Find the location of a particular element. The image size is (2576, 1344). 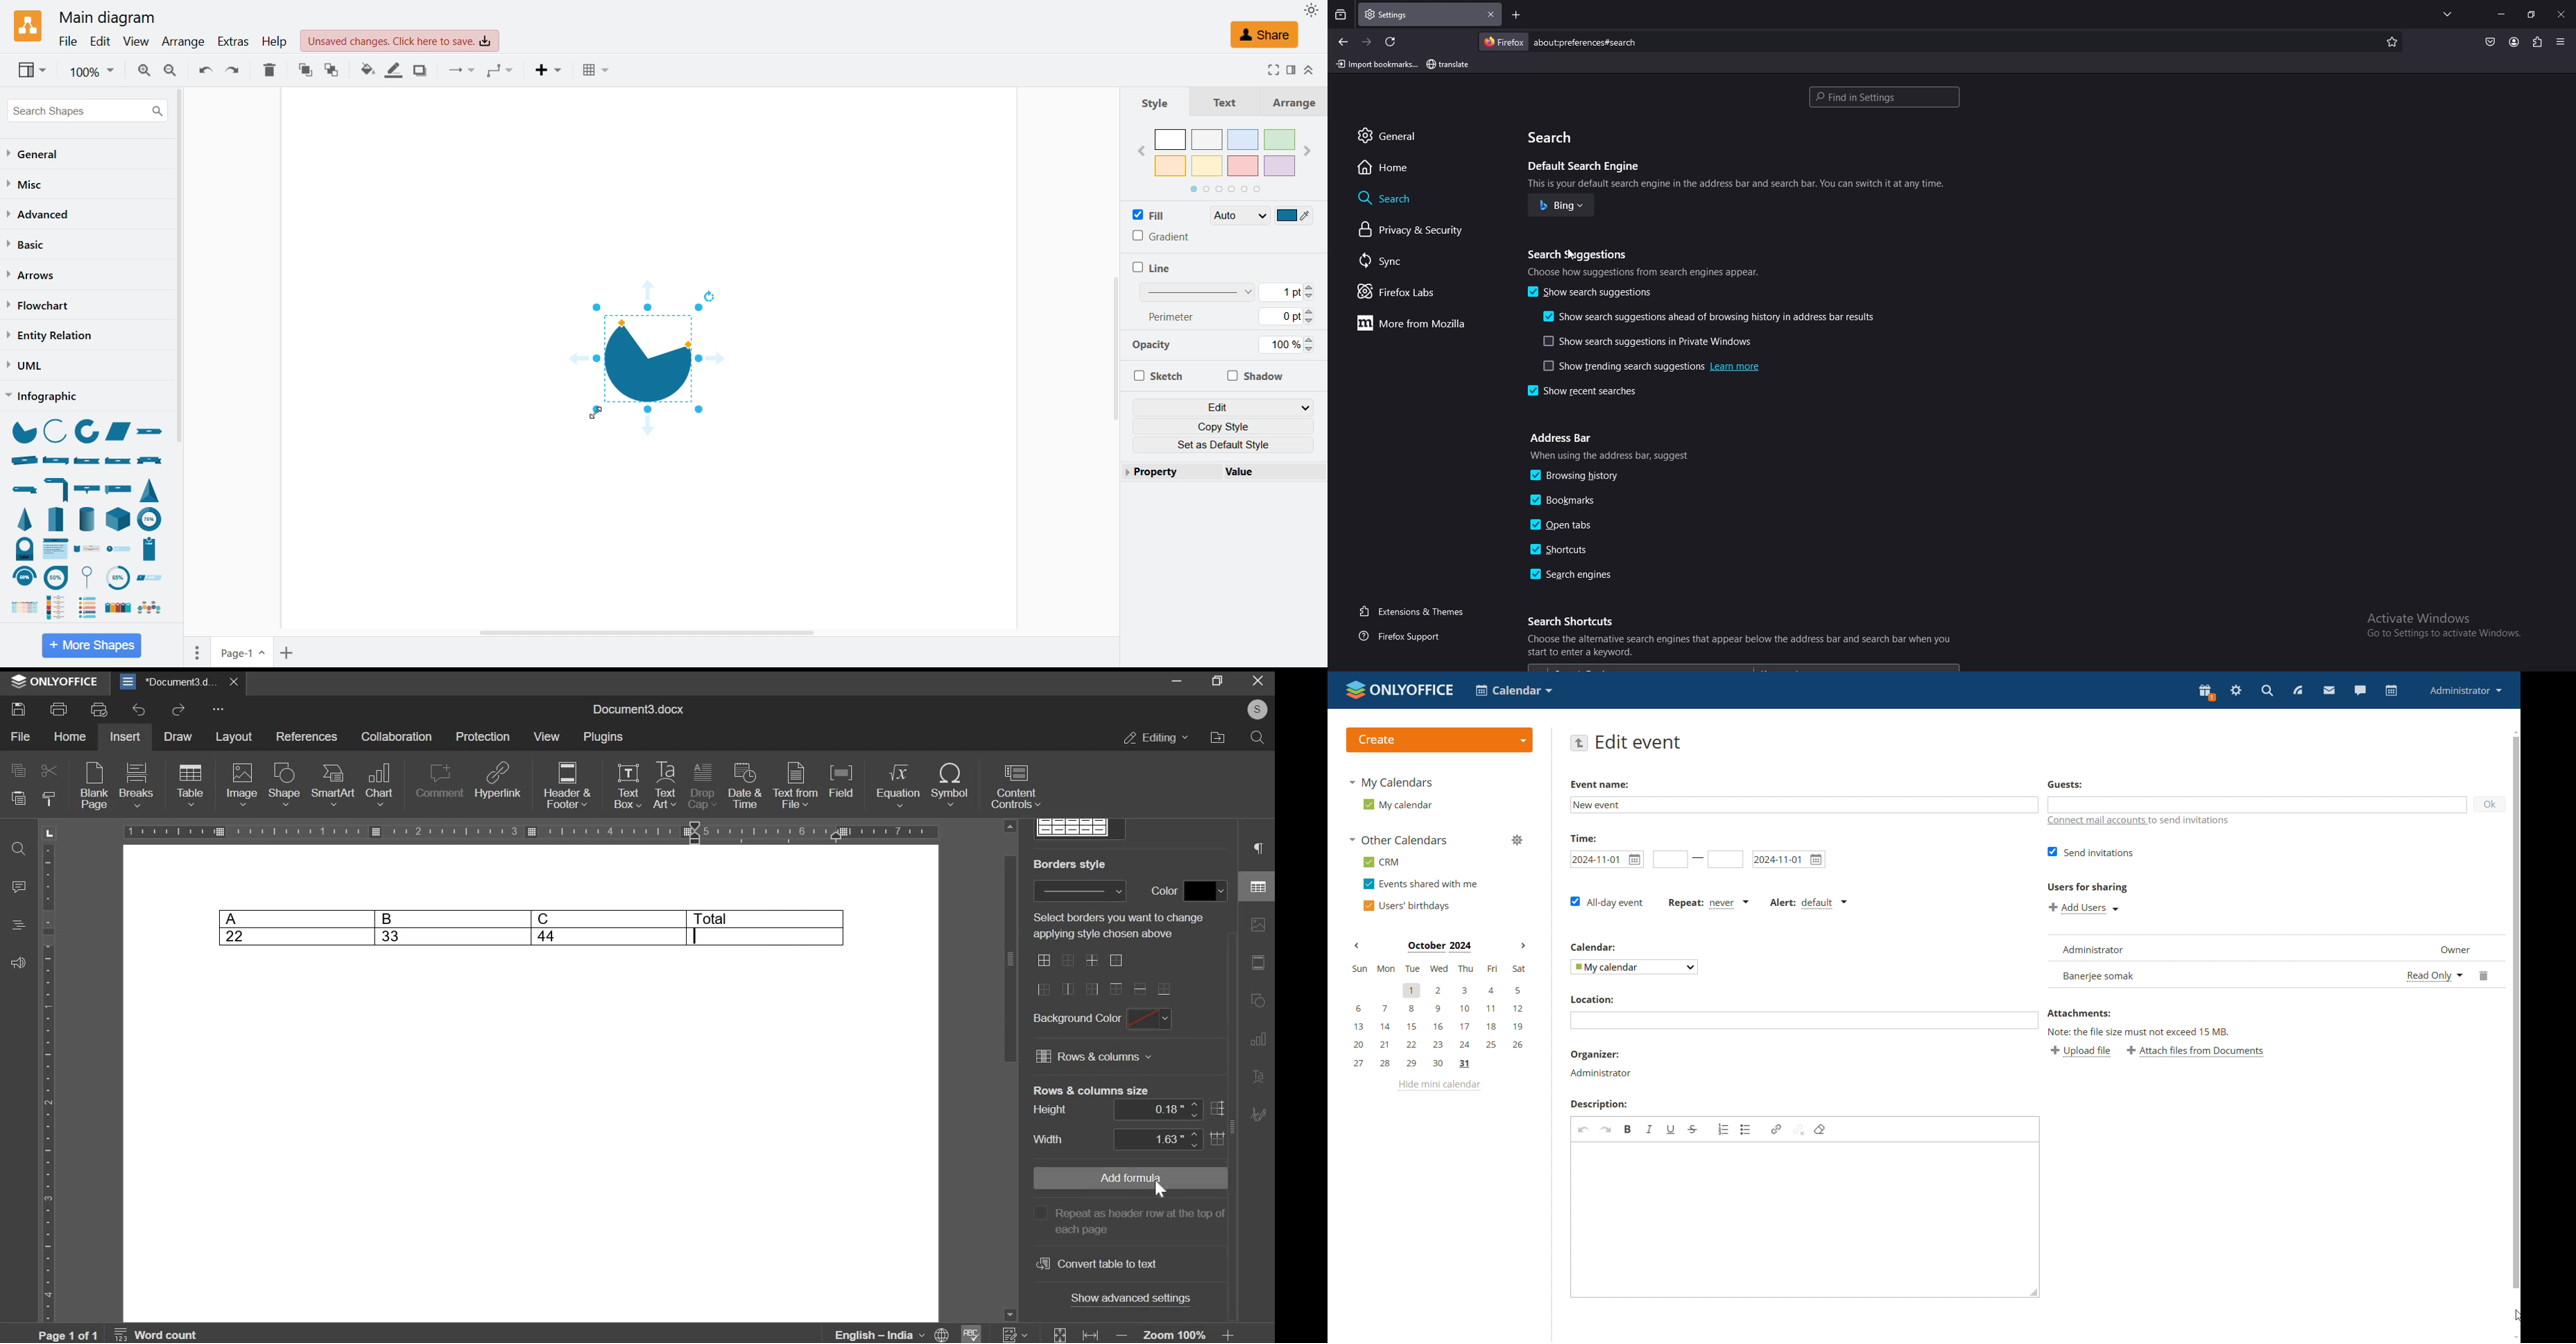

UML  is located at coordinates (24, 366).